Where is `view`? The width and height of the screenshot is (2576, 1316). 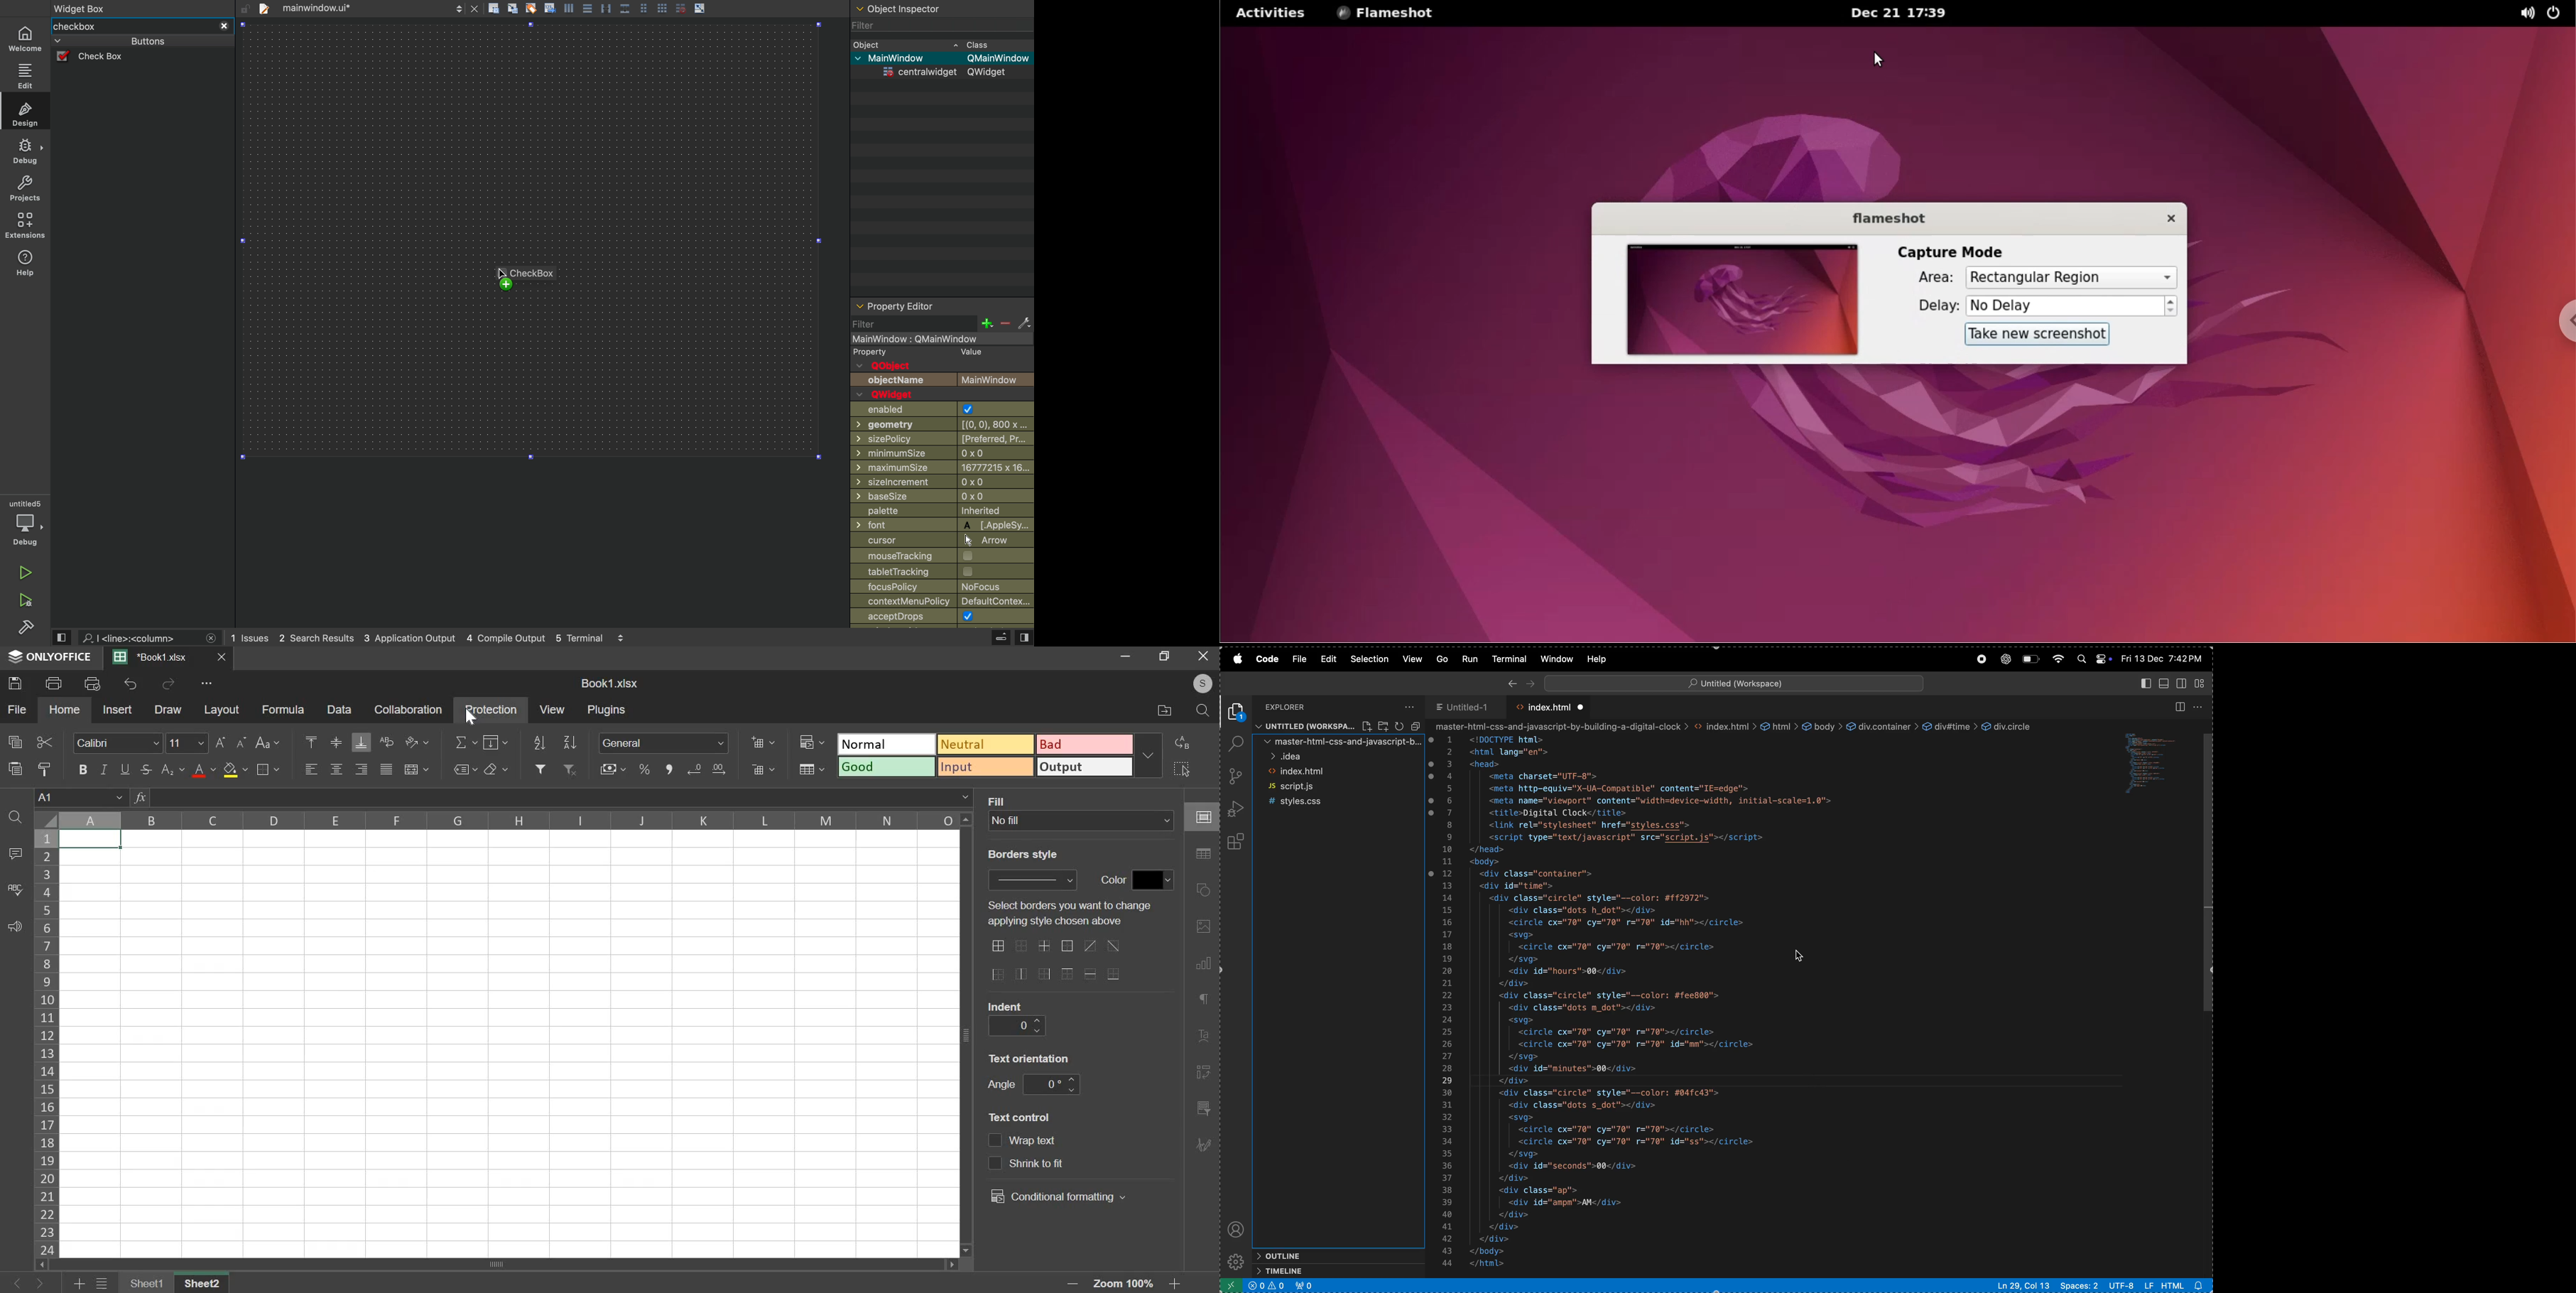
view is located at coordinates (553, 709).